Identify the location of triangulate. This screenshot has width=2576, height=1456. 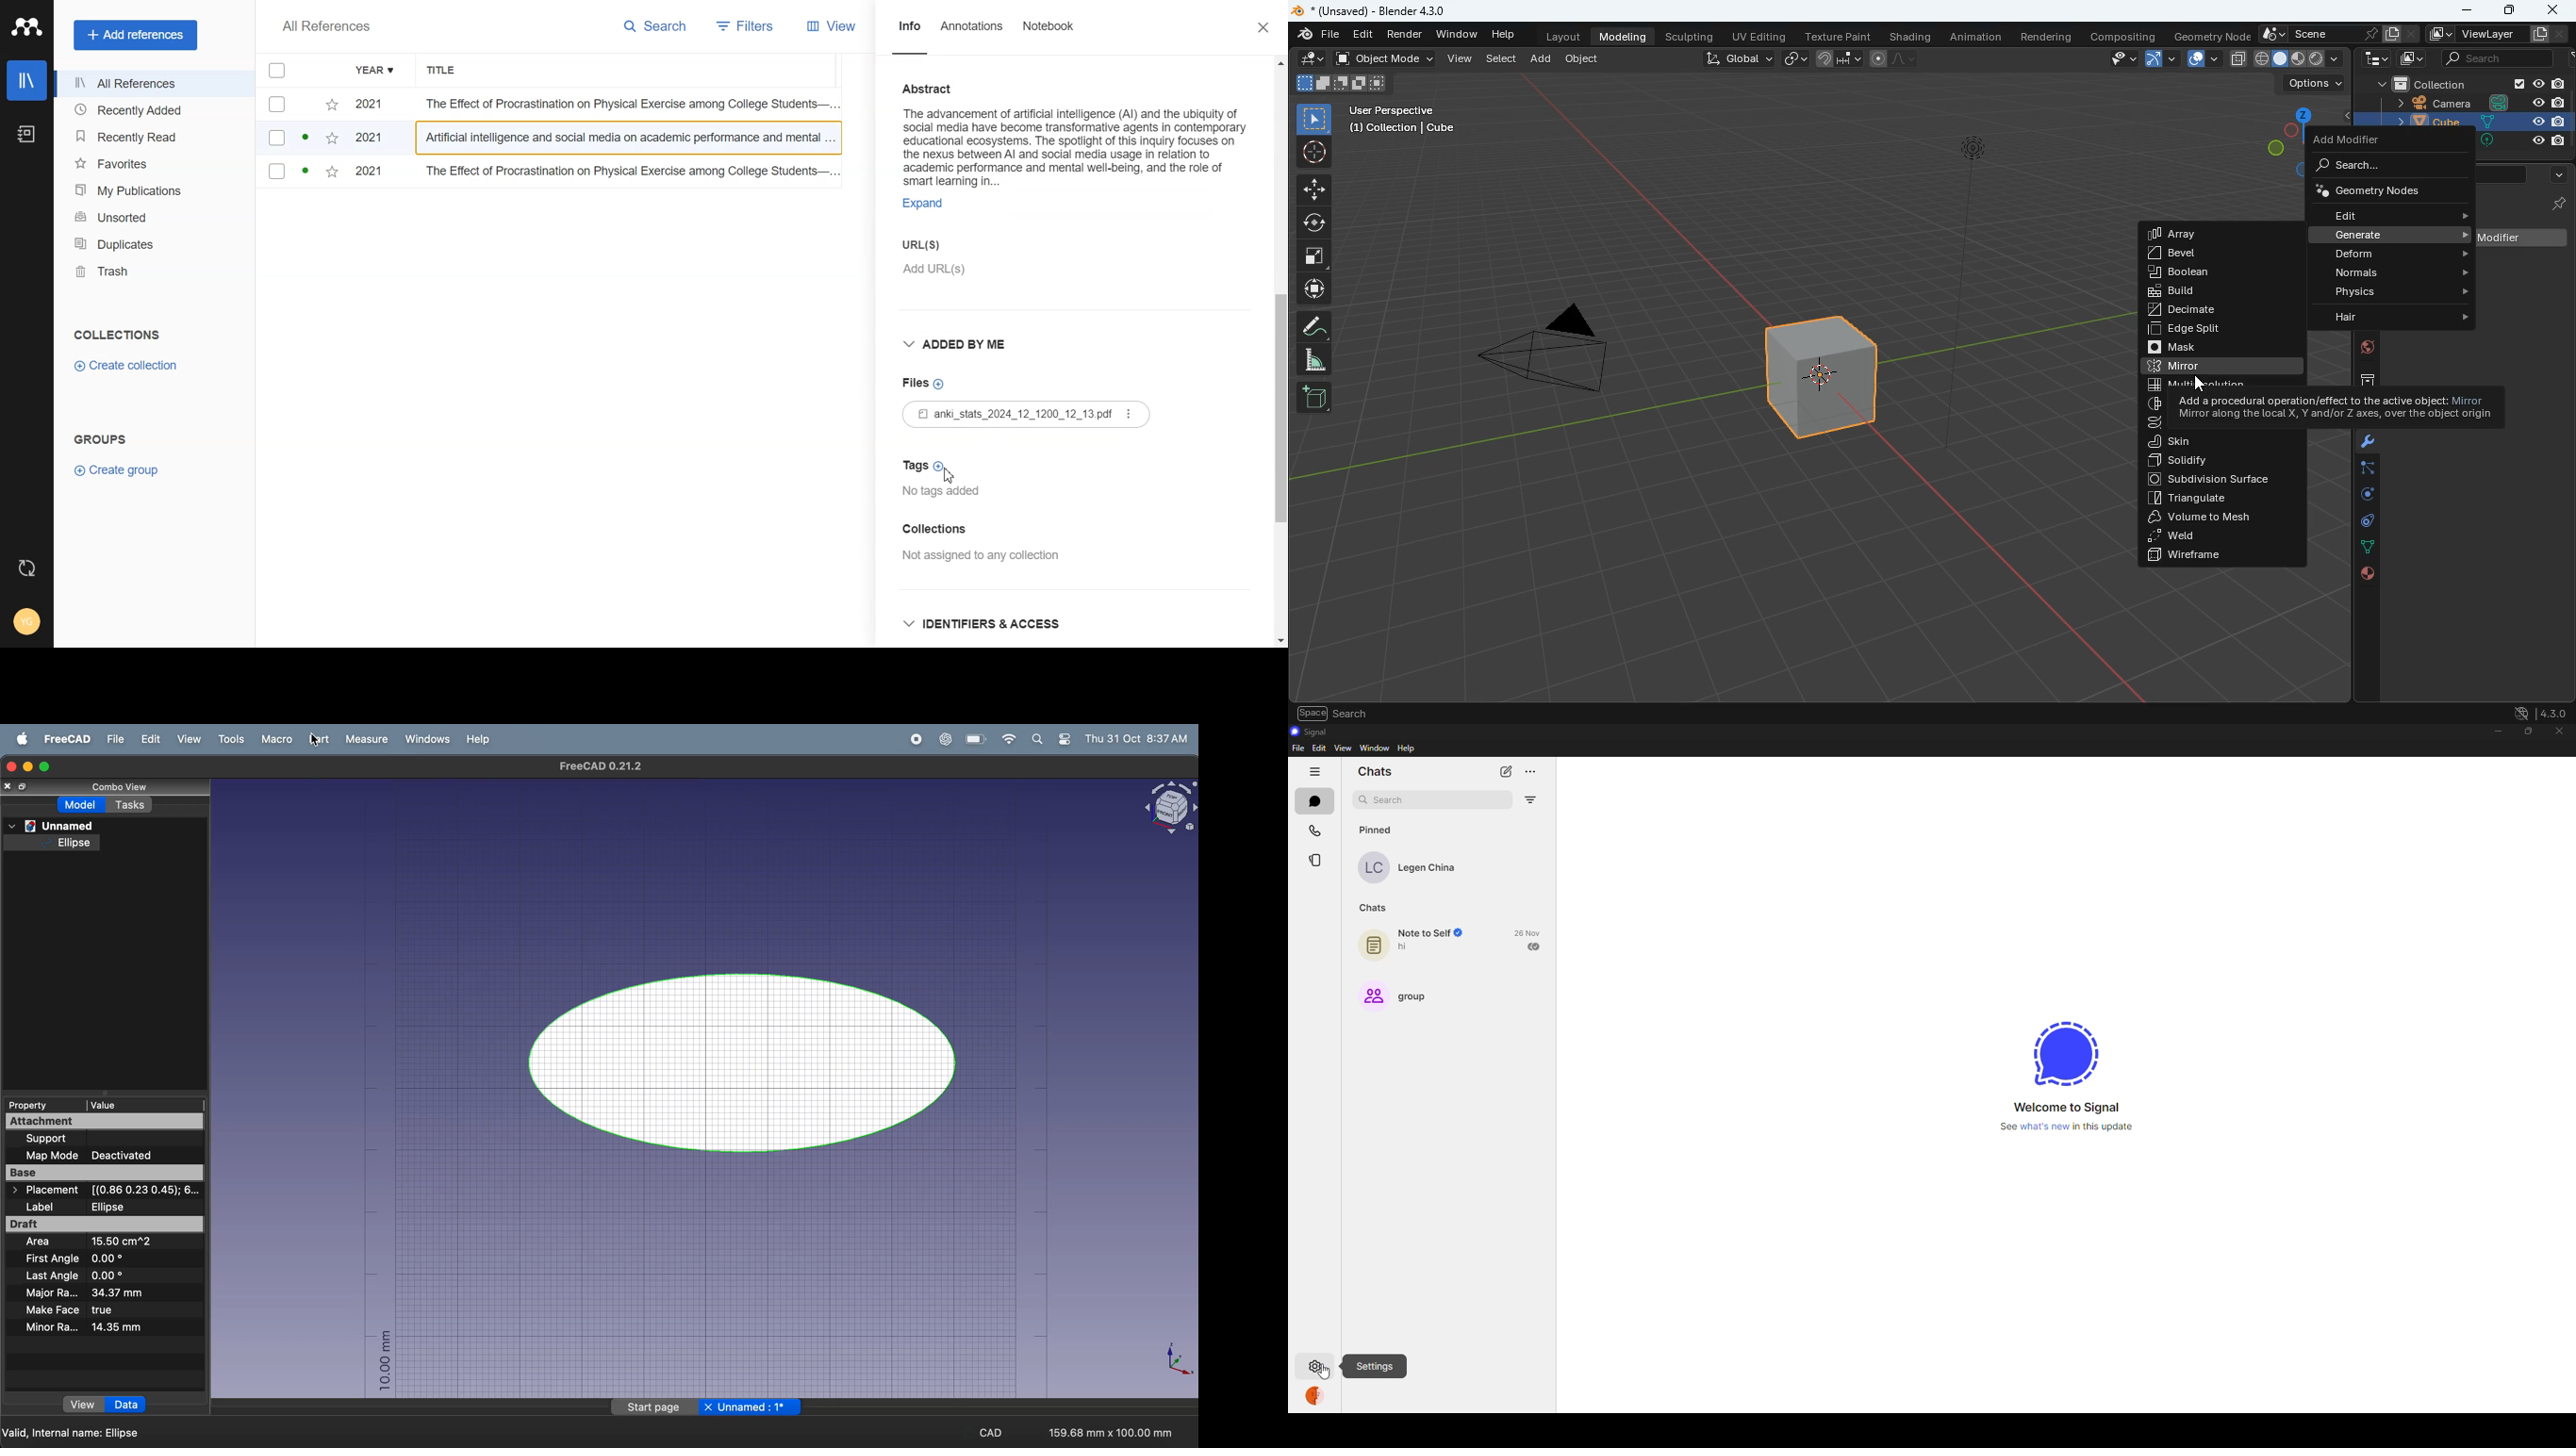
(2219, 497).